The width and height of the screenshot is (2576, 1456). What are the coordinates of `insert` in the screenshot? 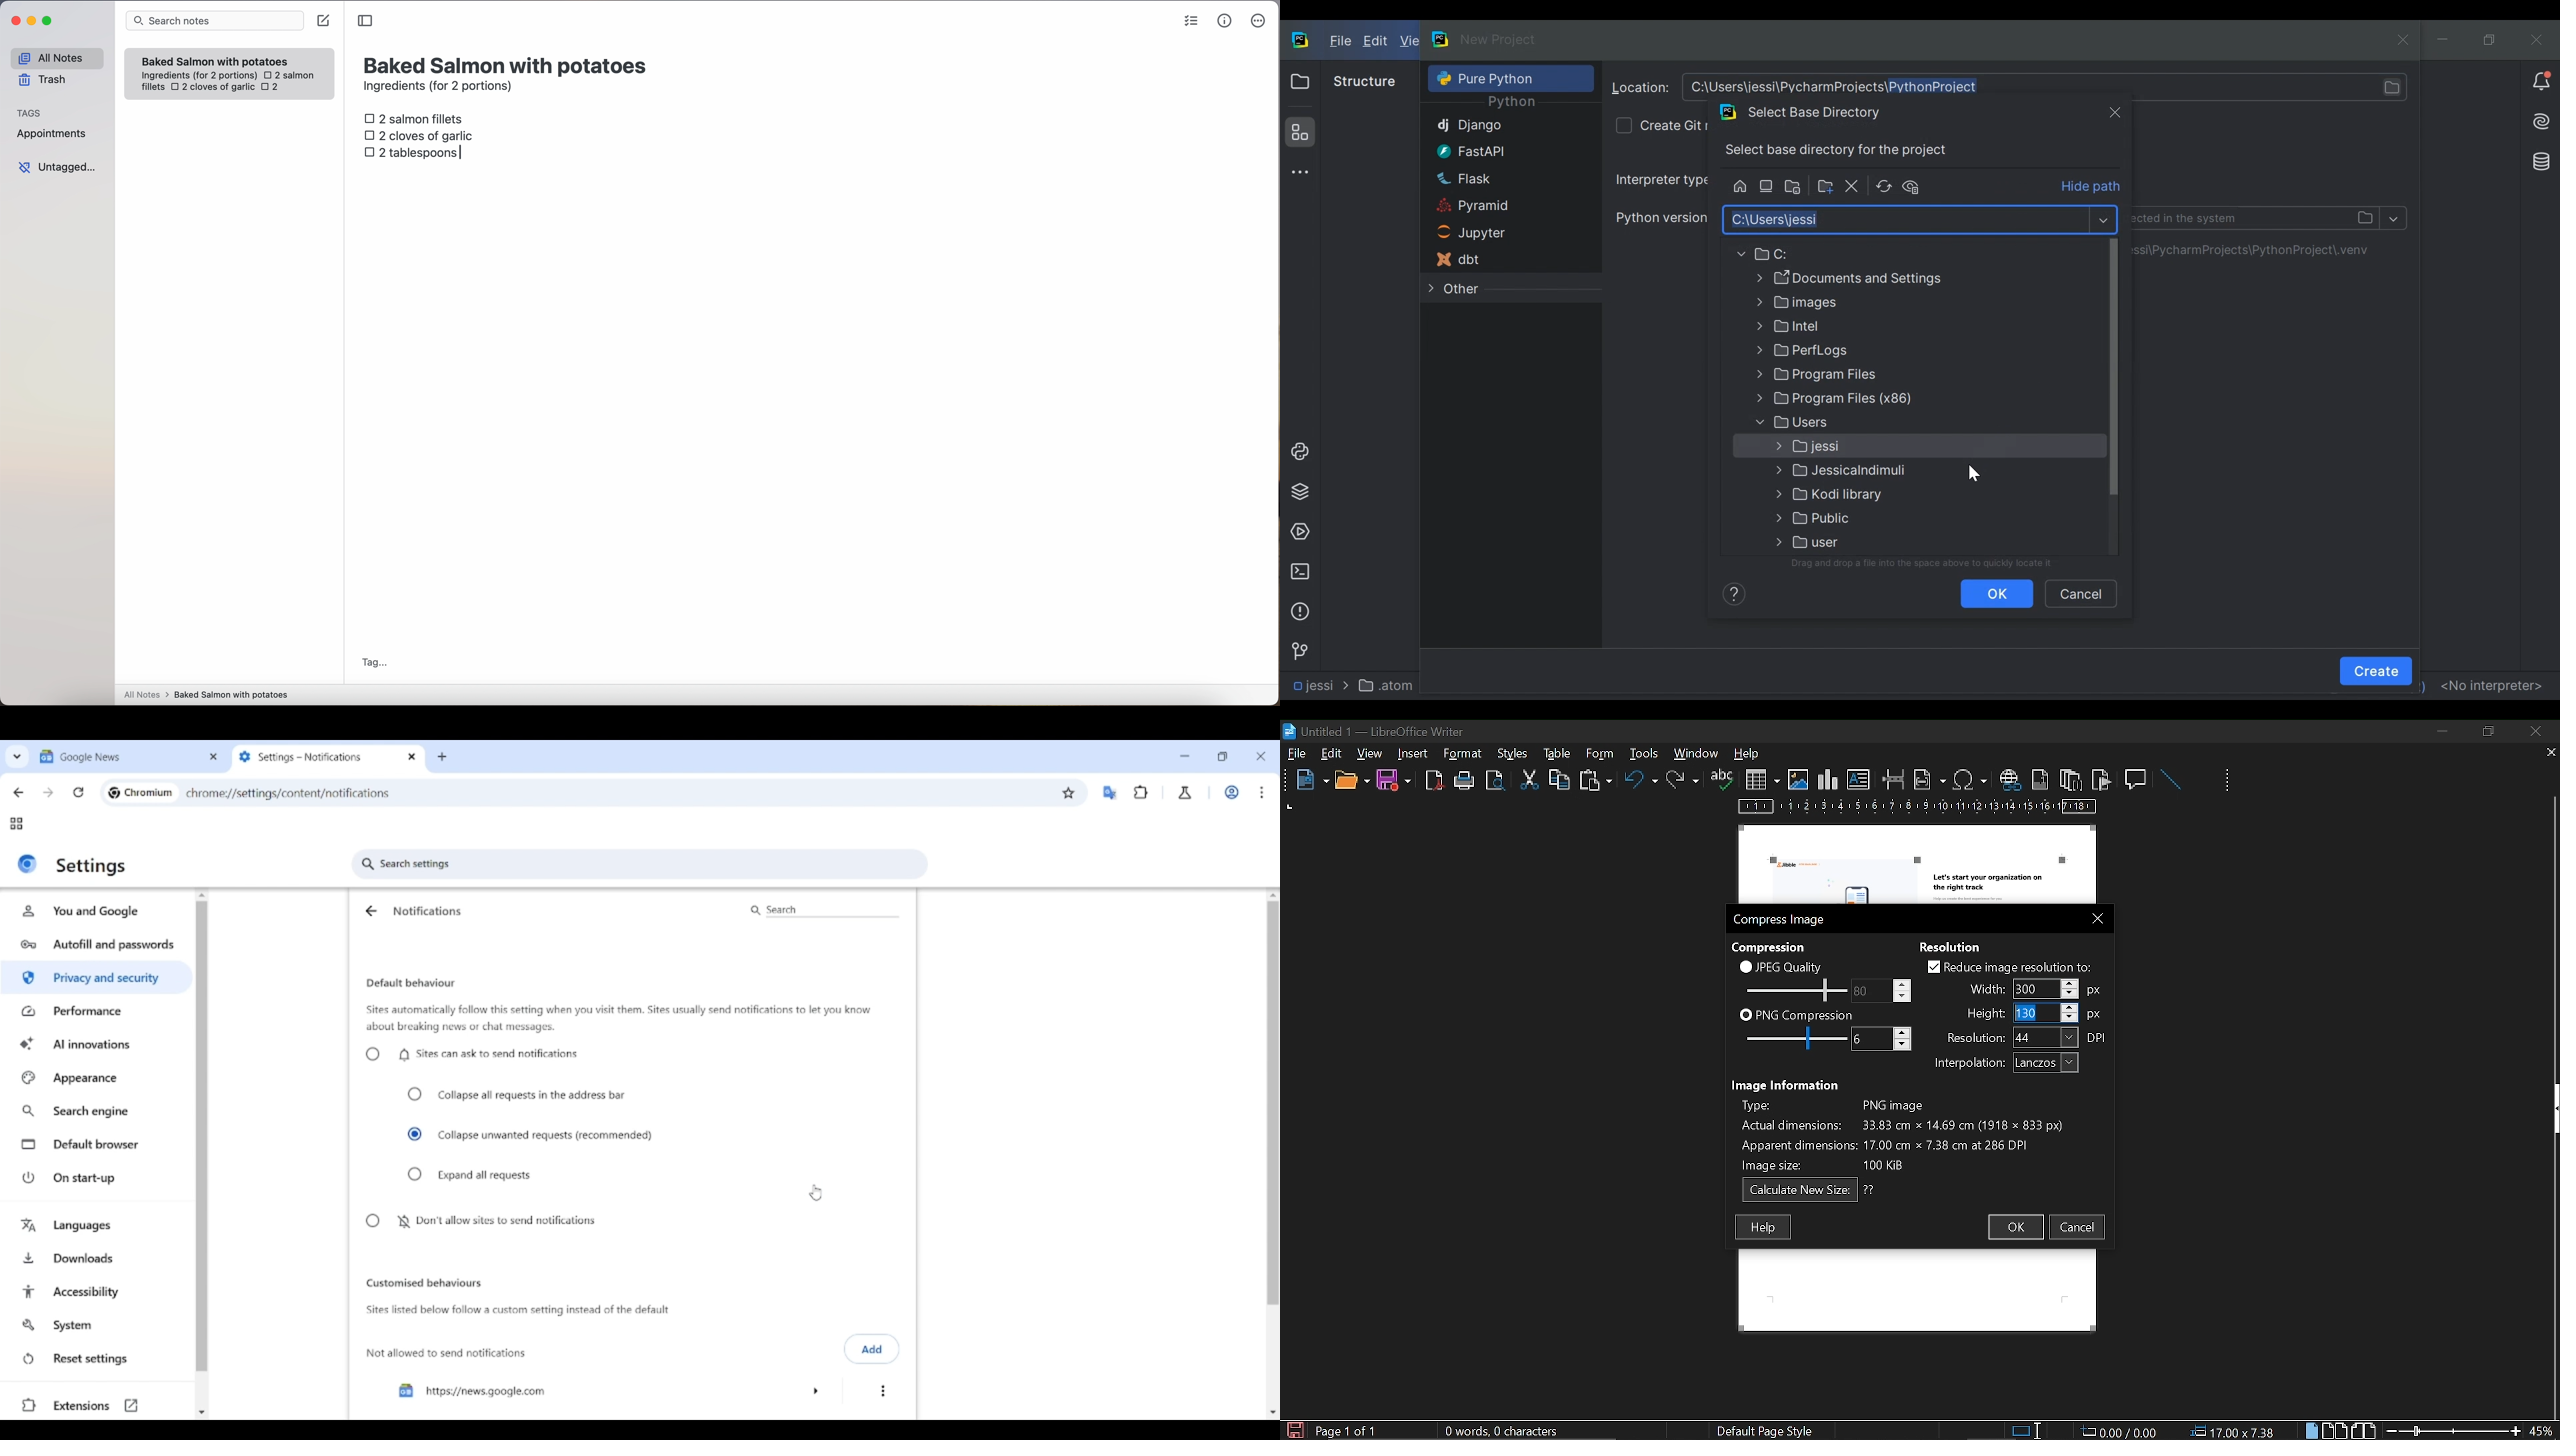 It's located at (1414, 754).